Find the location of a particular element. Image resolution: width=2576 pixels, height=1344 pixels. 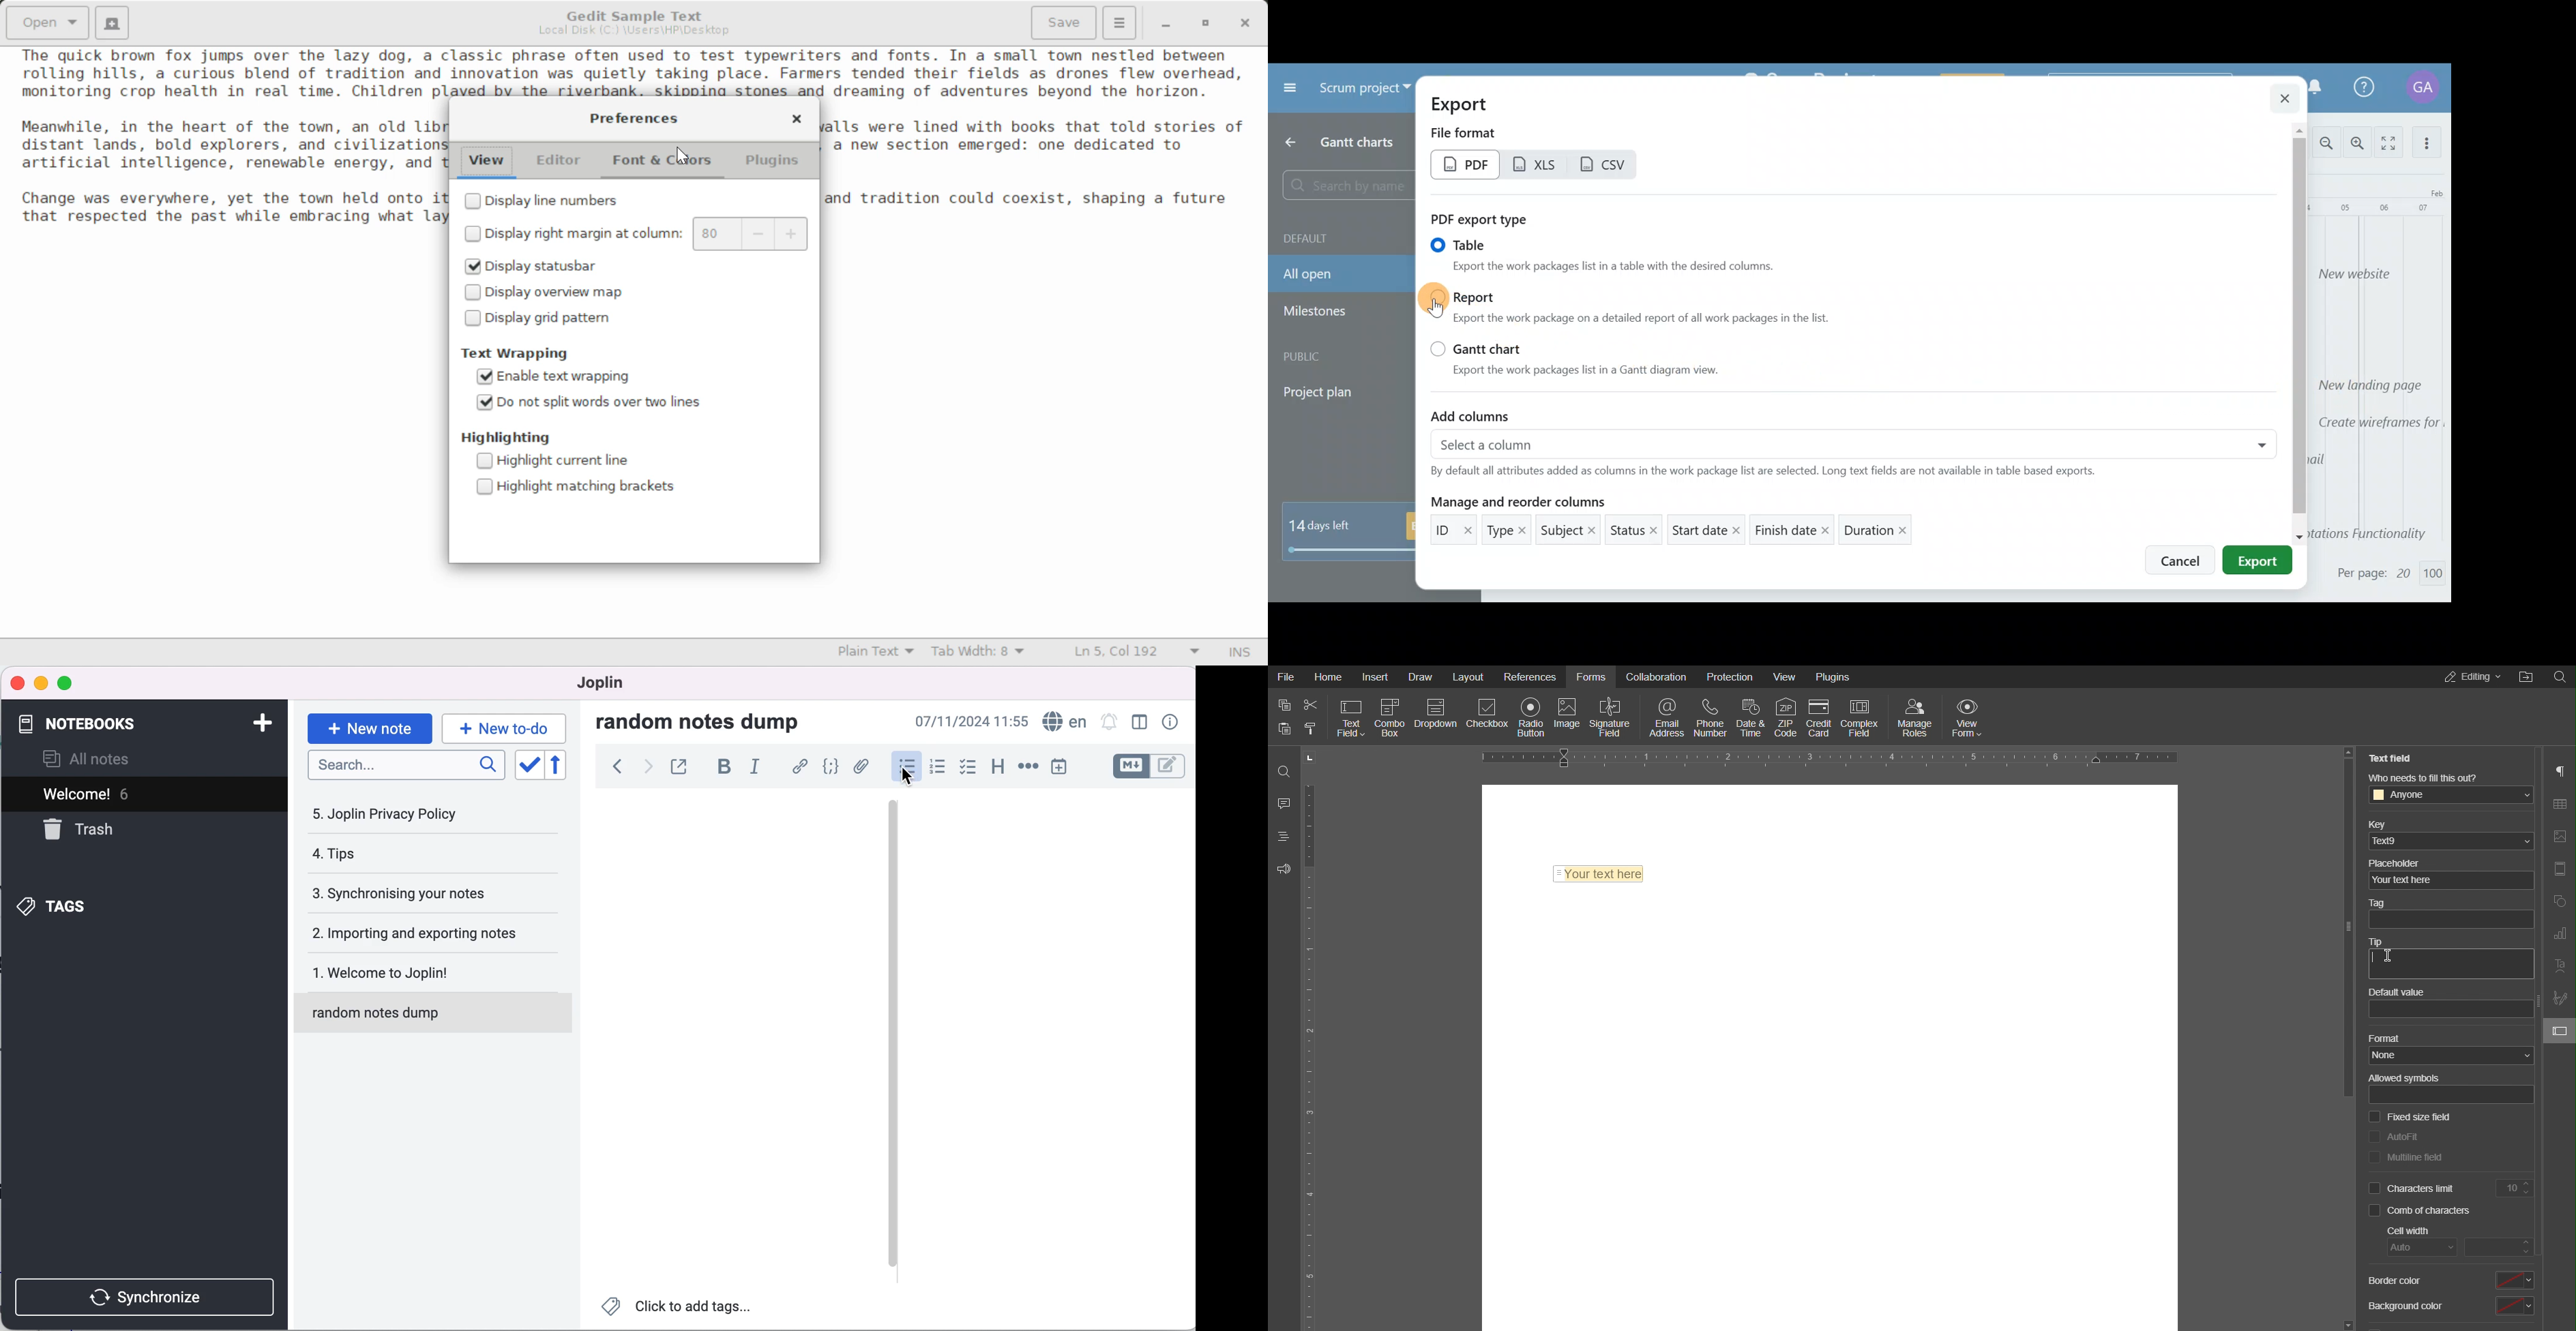

value box is located at coordinates (2452, 1008).